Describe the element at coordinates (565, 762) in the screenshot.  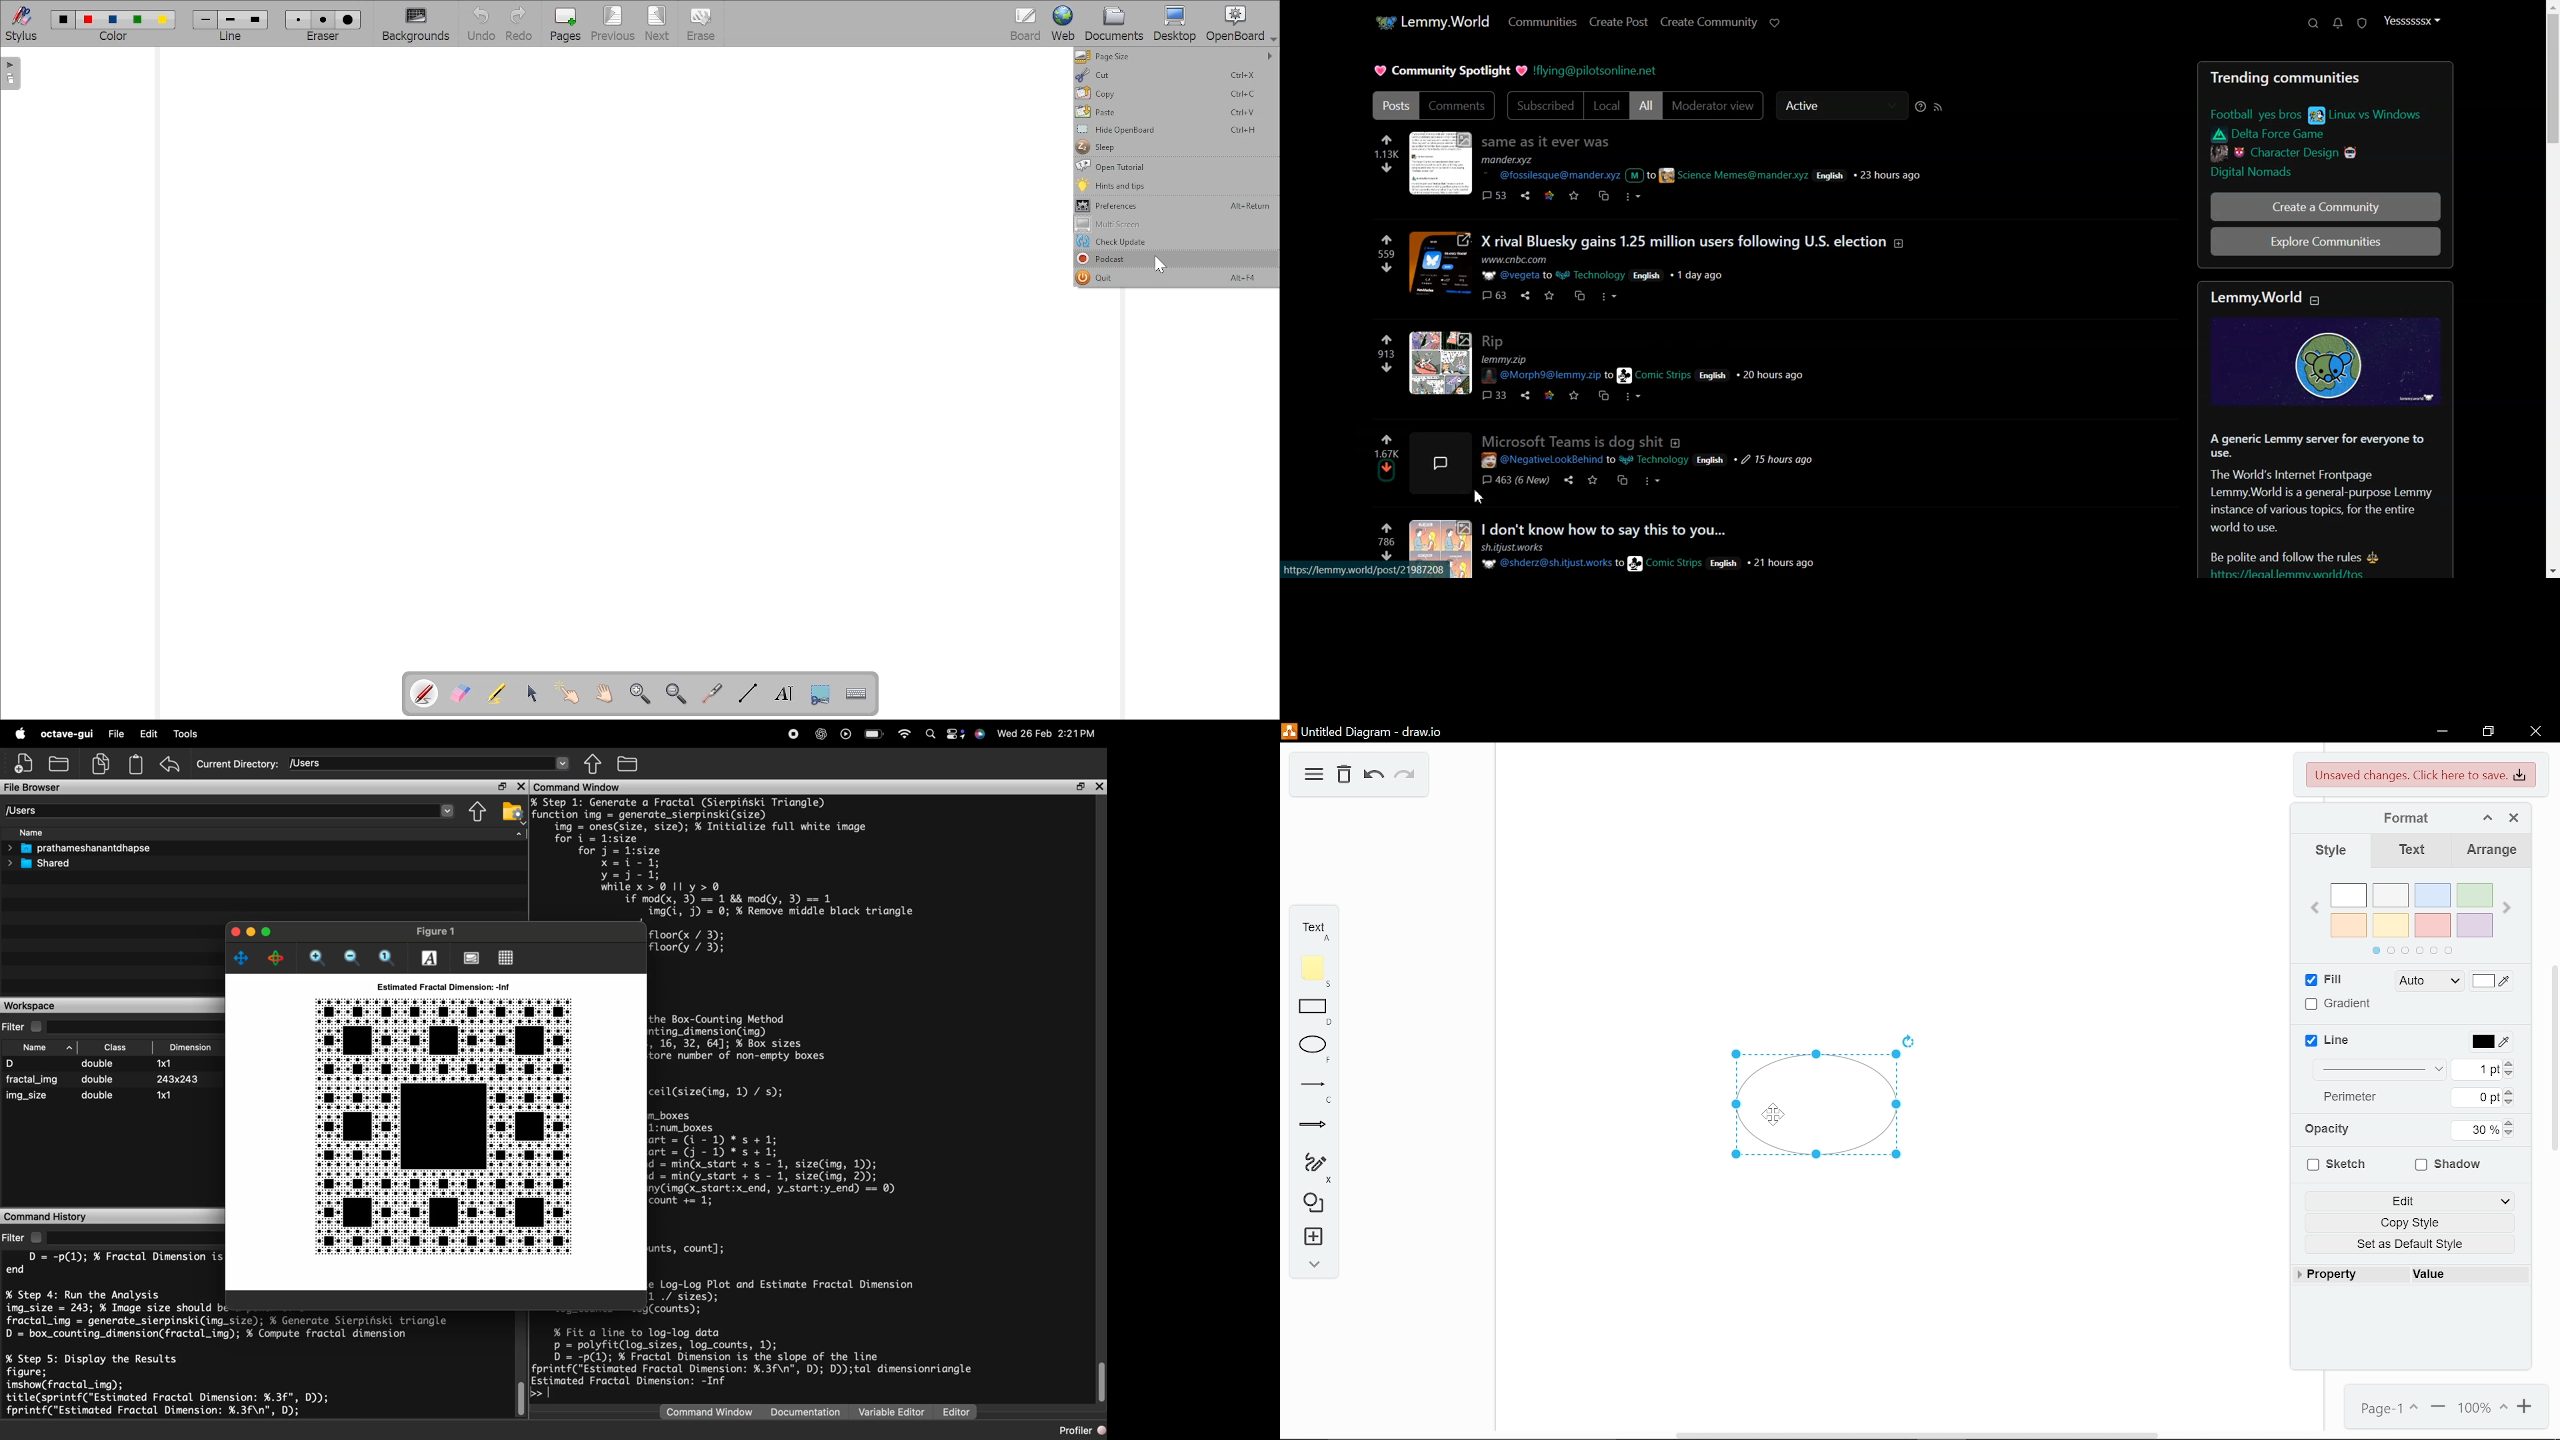
I see `dropdown` at that location.